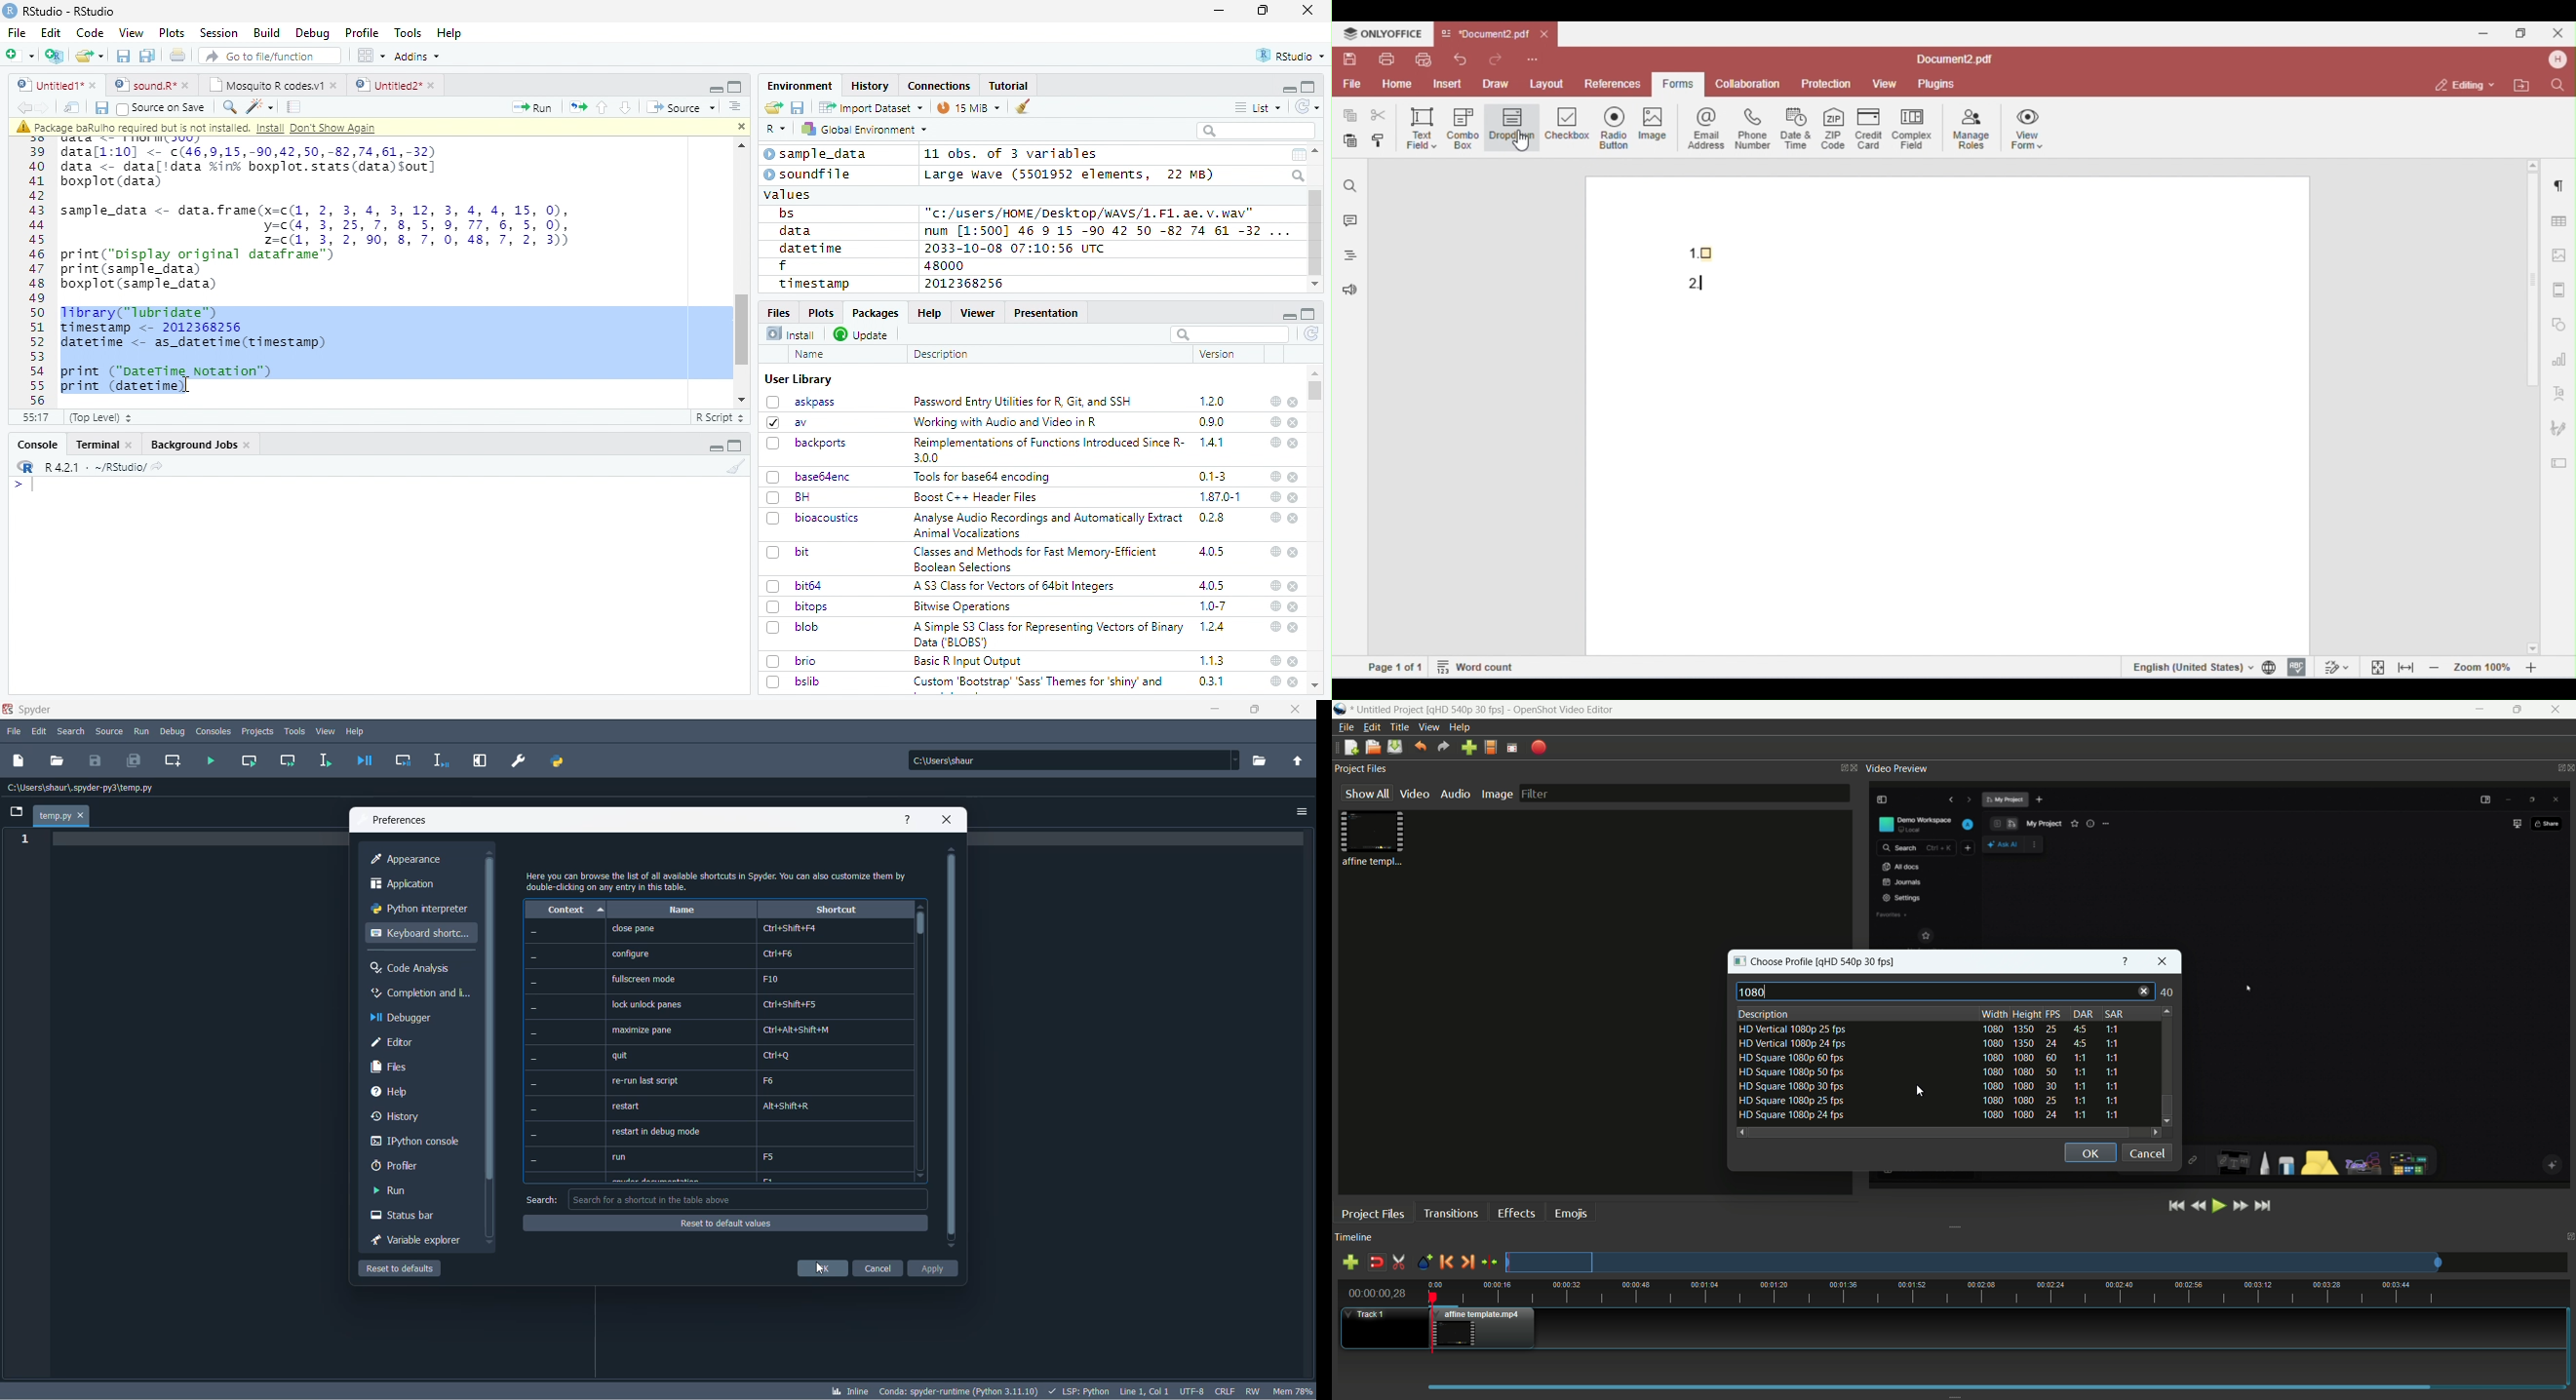 Image resolution: width=2576 pixels, height=1400 pixels. Describe the element at coordinates (99, 417) in the screenshot. I see `(Top Level)` at that location.